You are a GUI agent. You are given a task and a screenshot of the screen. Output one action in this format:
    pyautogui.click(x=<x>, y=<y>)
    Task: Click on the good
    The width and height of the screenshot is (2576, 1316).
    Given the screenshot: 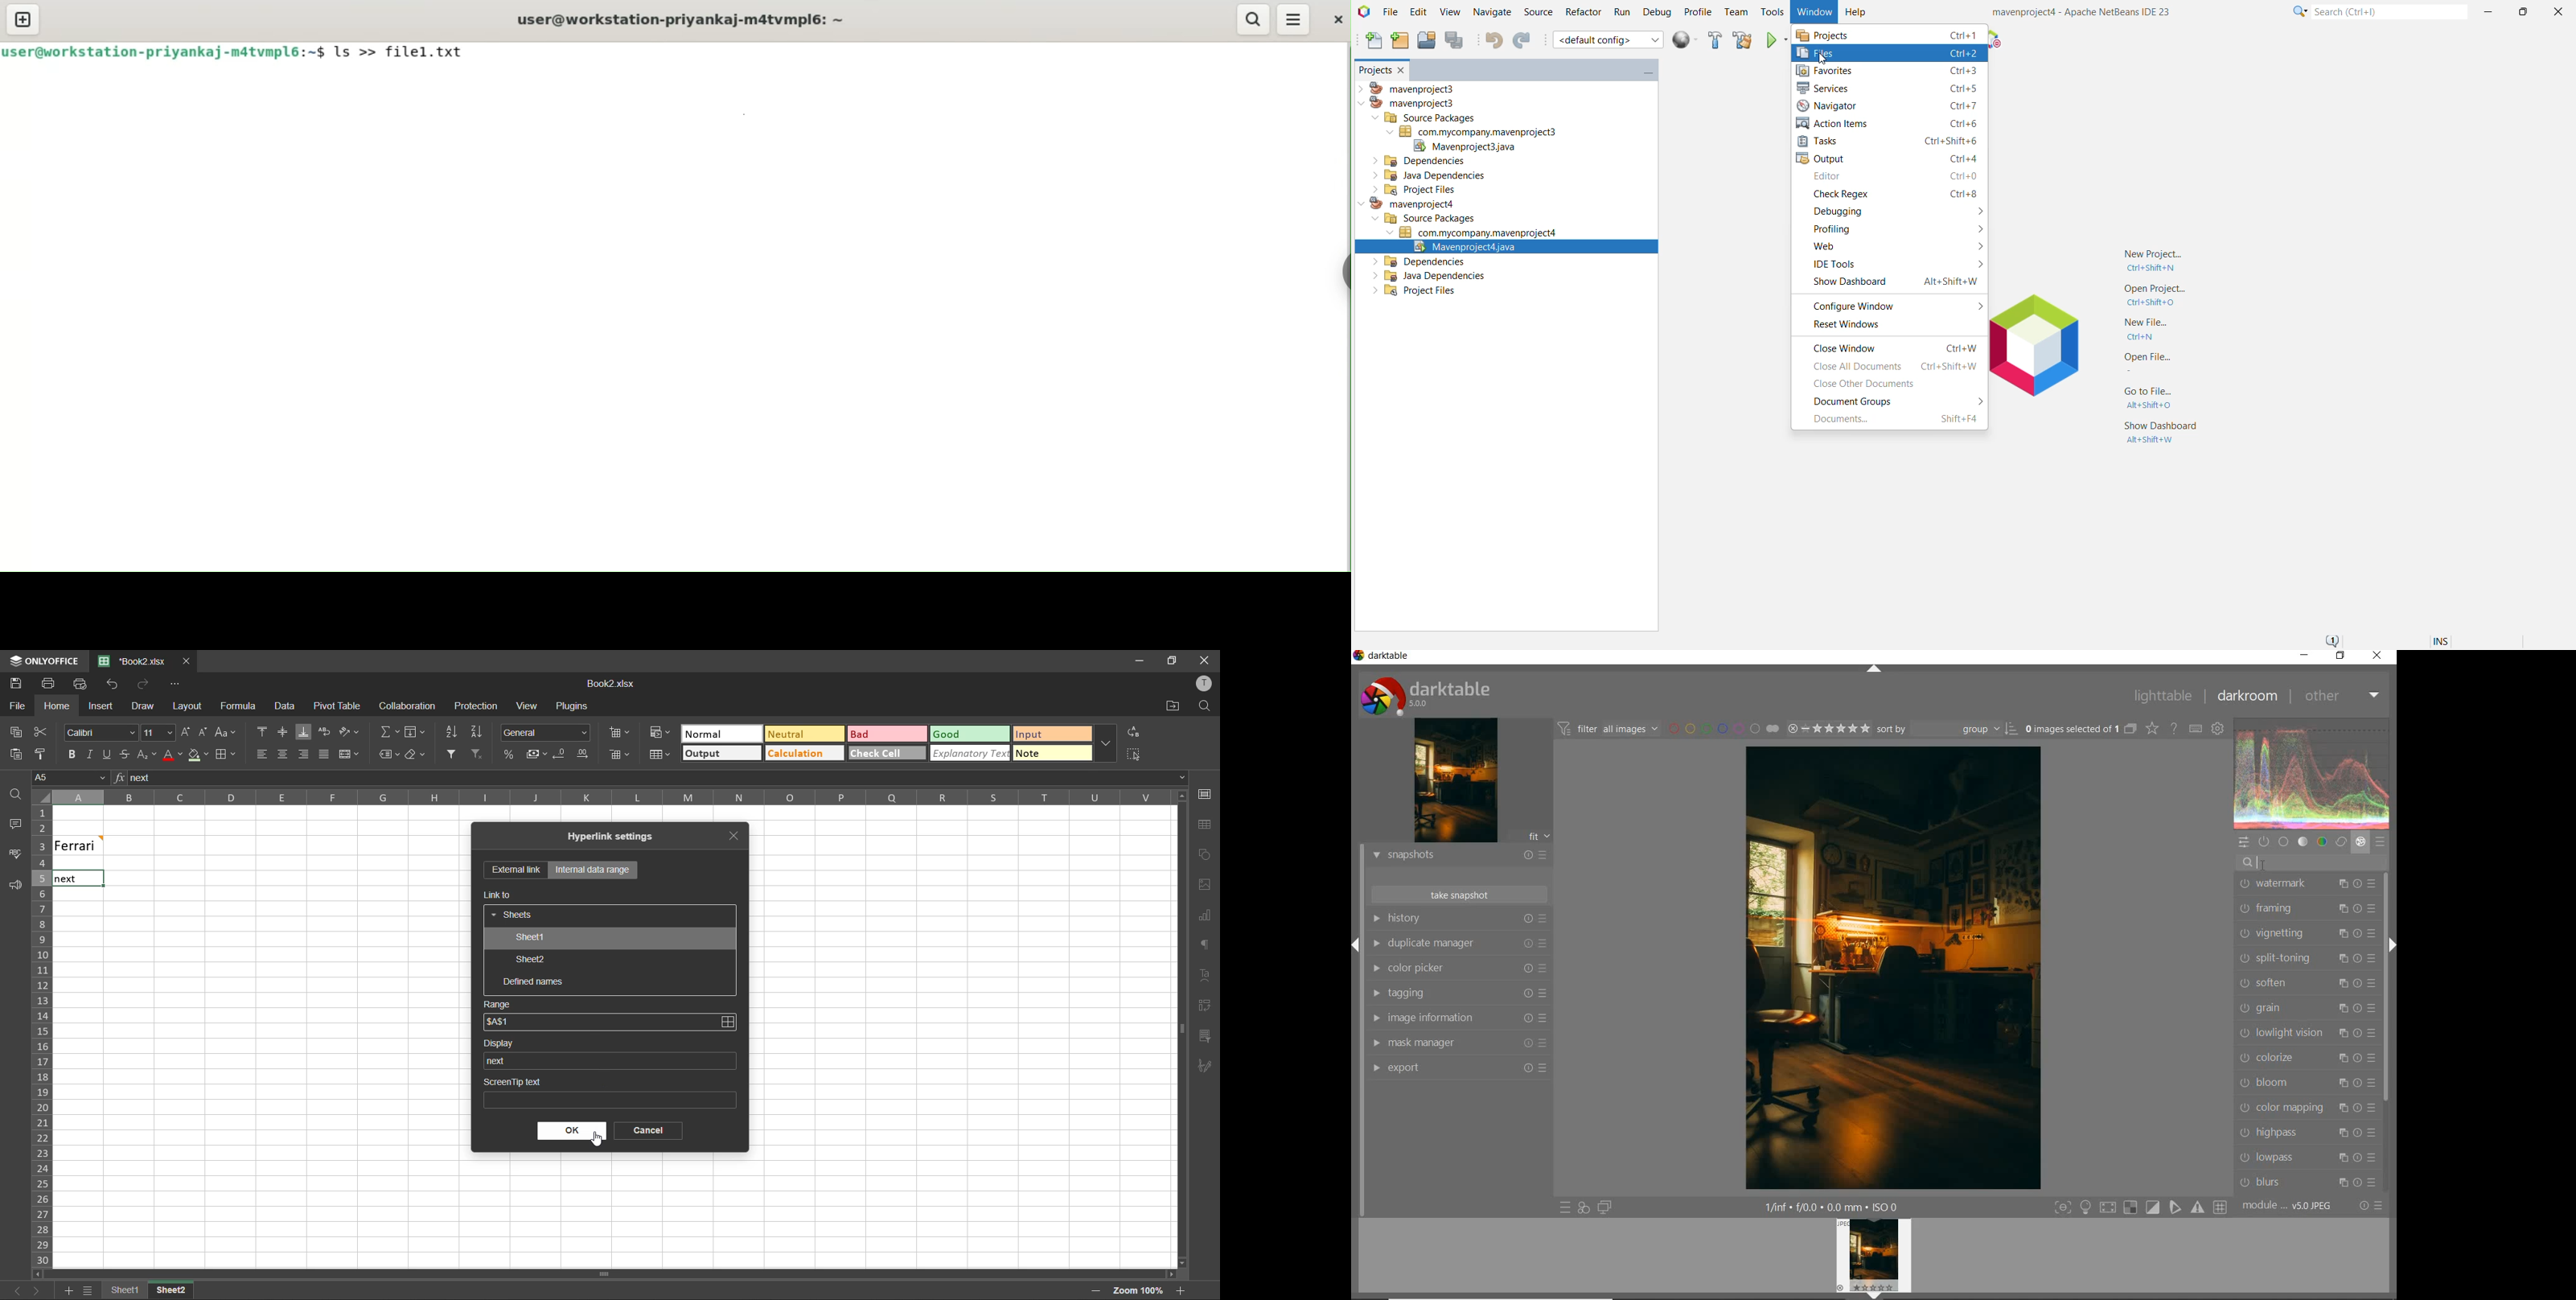 What is the action you would take?
    pyautogui.click(x=969, y=735)
    